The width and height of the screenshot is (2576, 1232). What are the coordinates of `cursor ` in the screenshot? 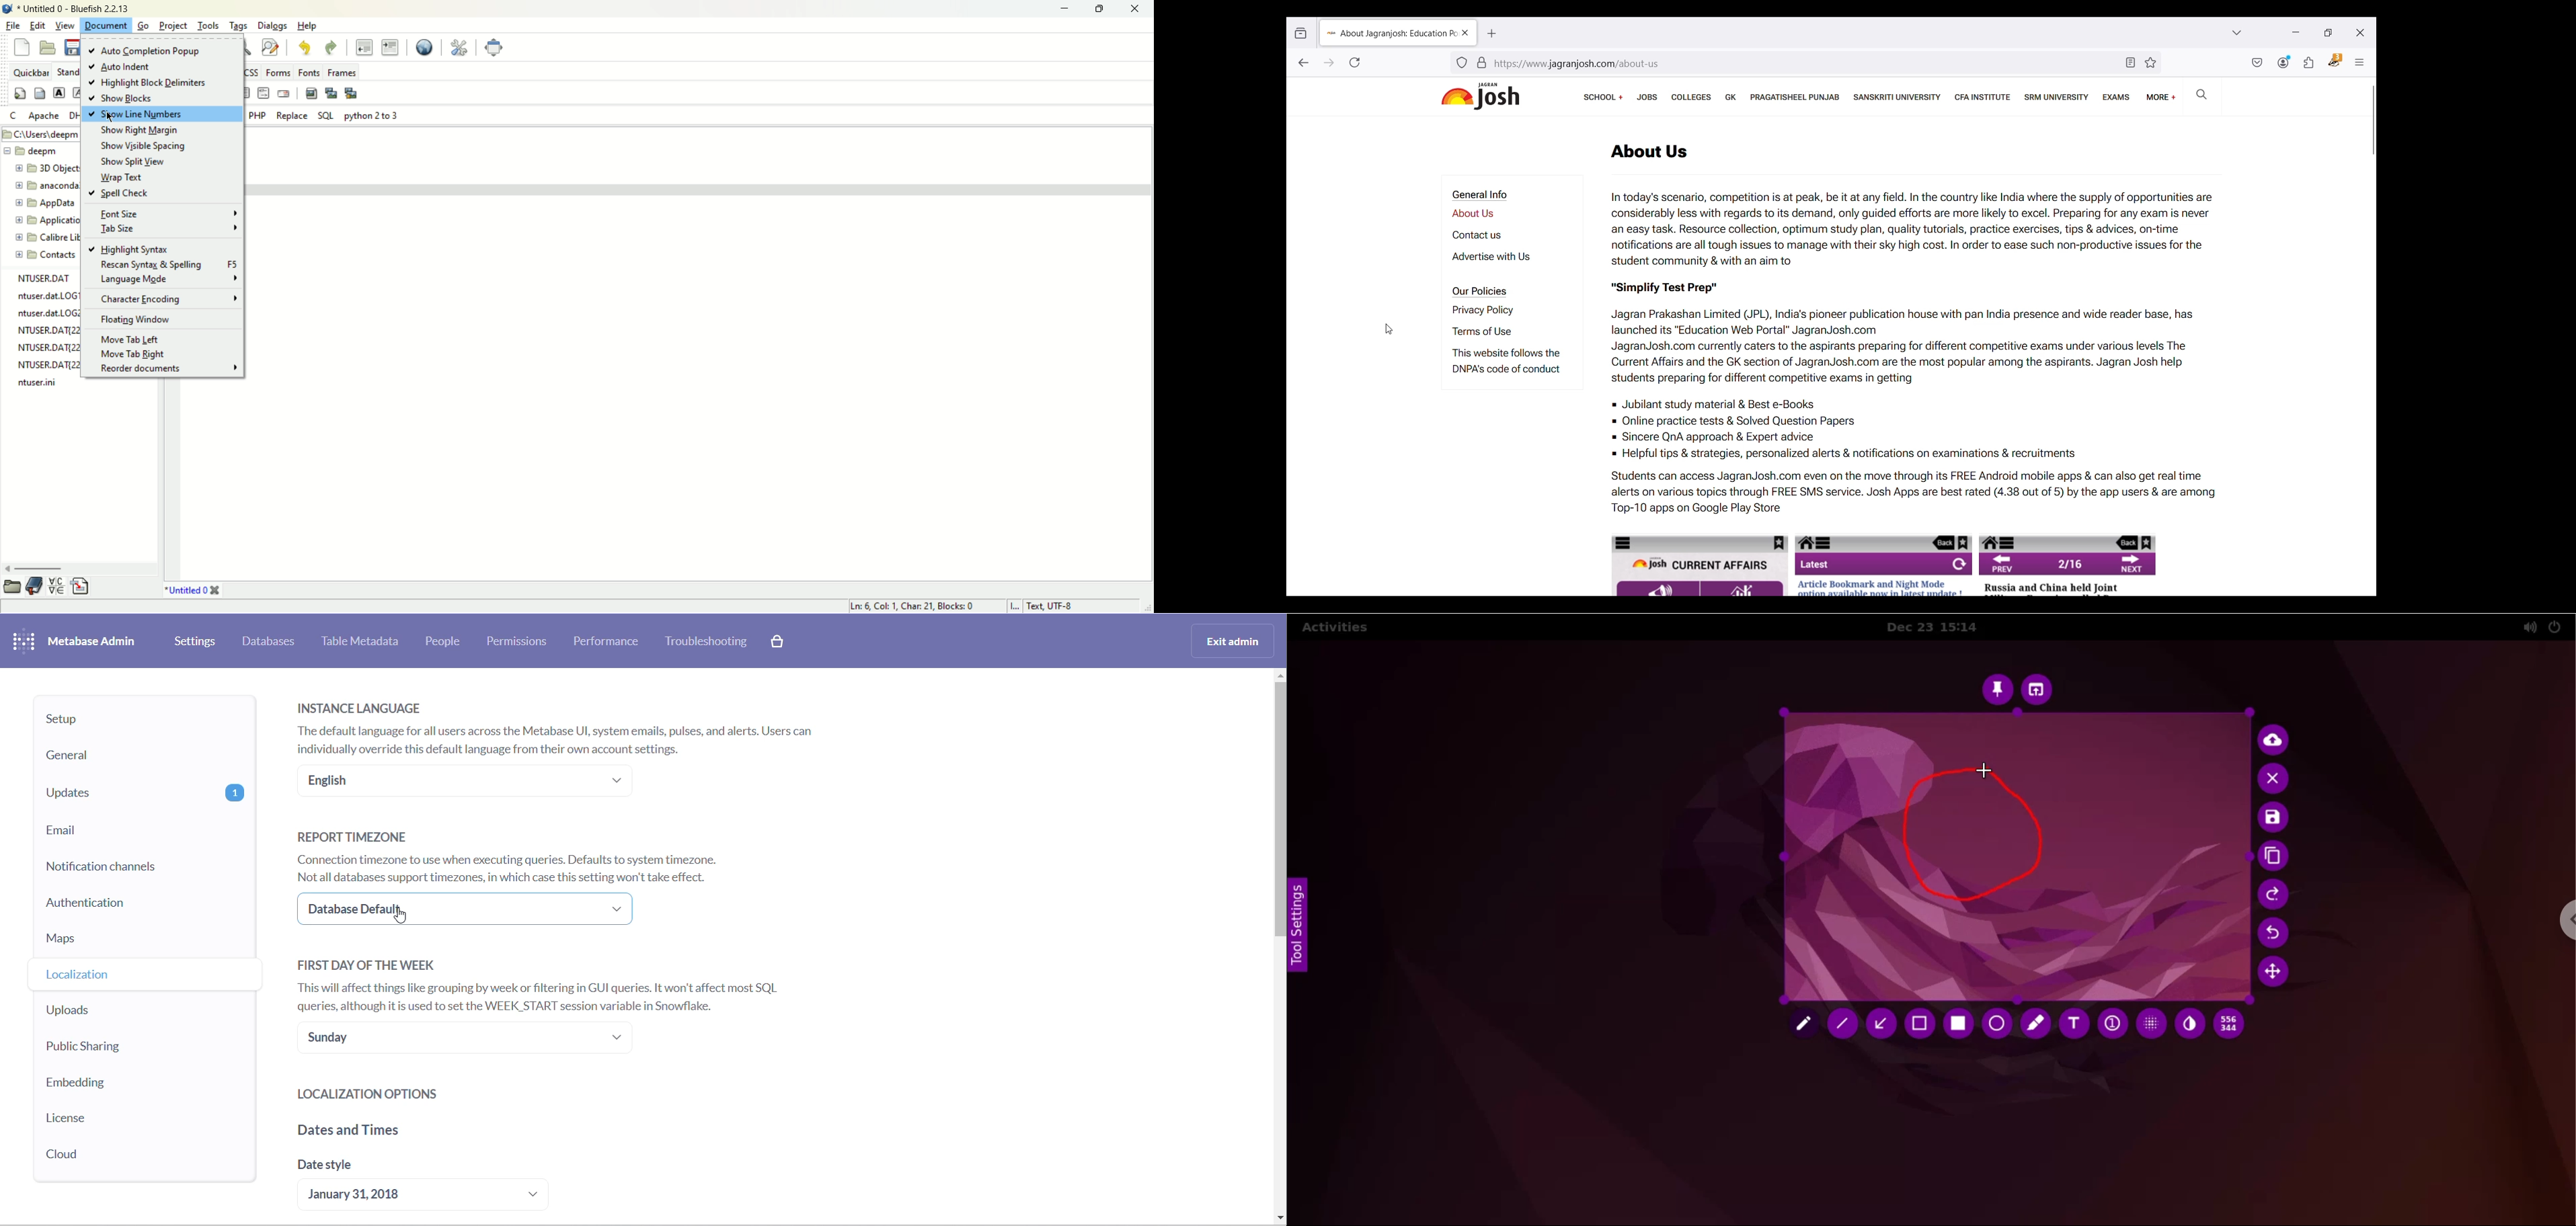 It's located at (1984, 769).